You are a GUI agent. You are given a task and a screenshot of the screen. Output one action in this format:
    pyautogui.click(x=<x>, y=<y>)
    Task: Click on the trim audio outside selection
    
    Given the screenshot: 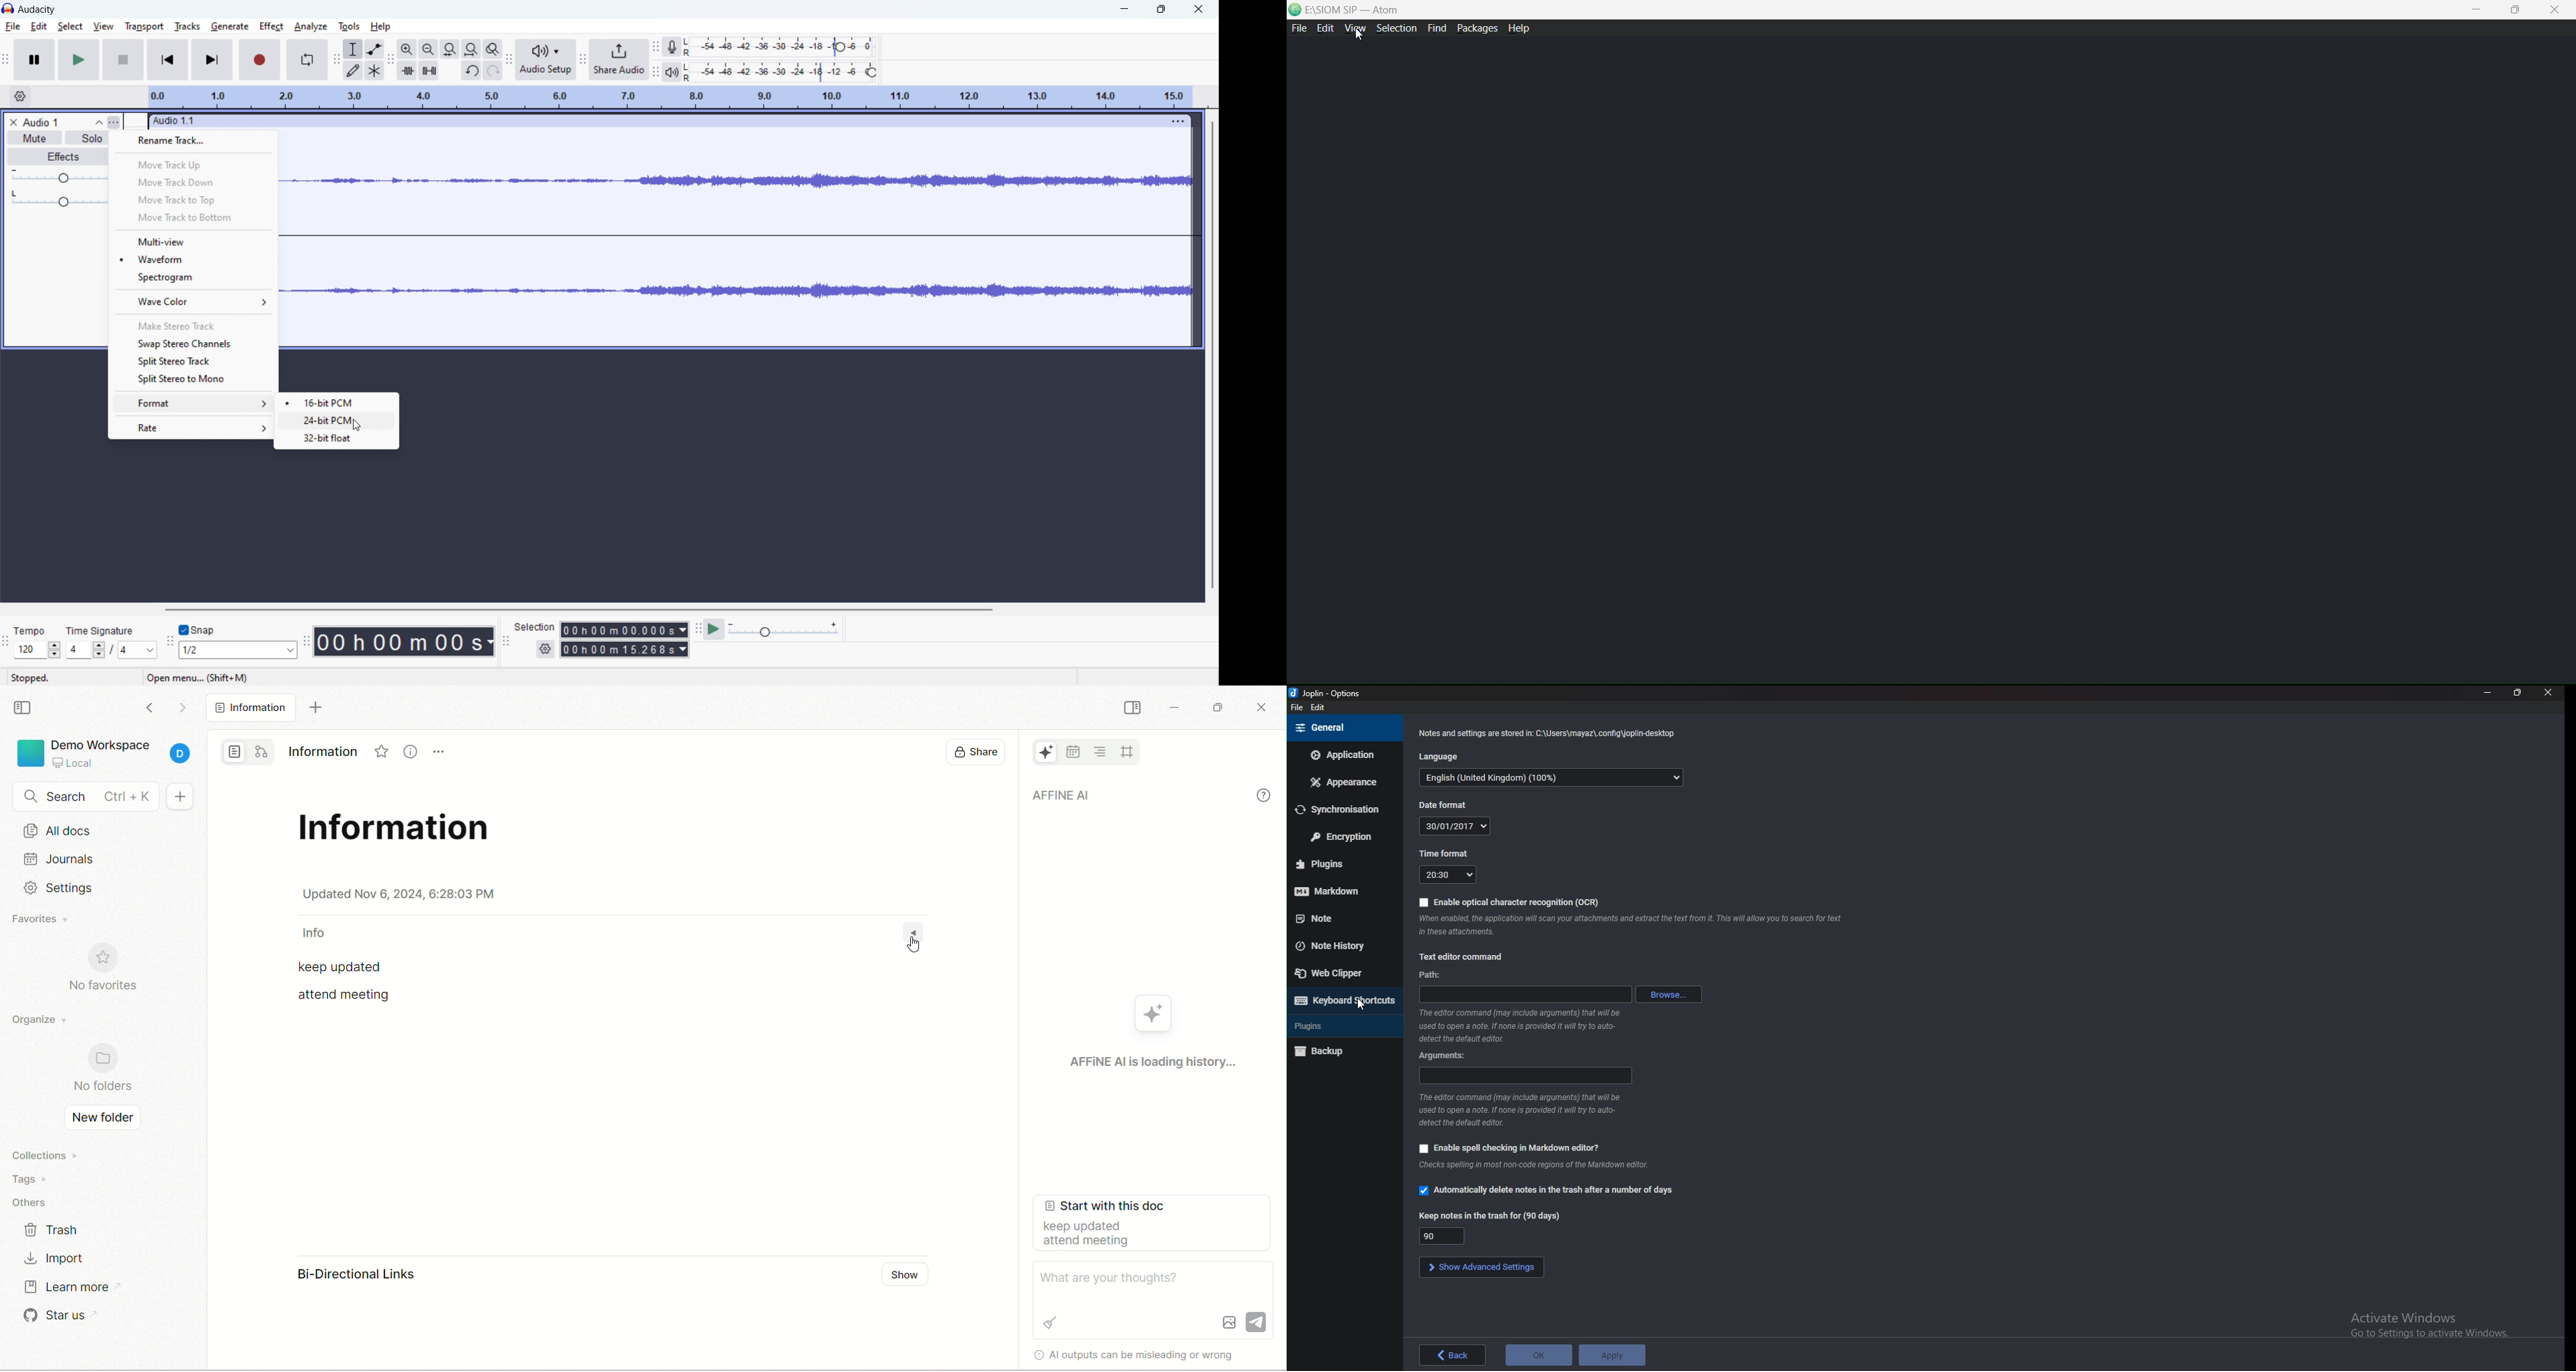 What is the action you would take?
    pyautogui.click(x=406, y=70)
    